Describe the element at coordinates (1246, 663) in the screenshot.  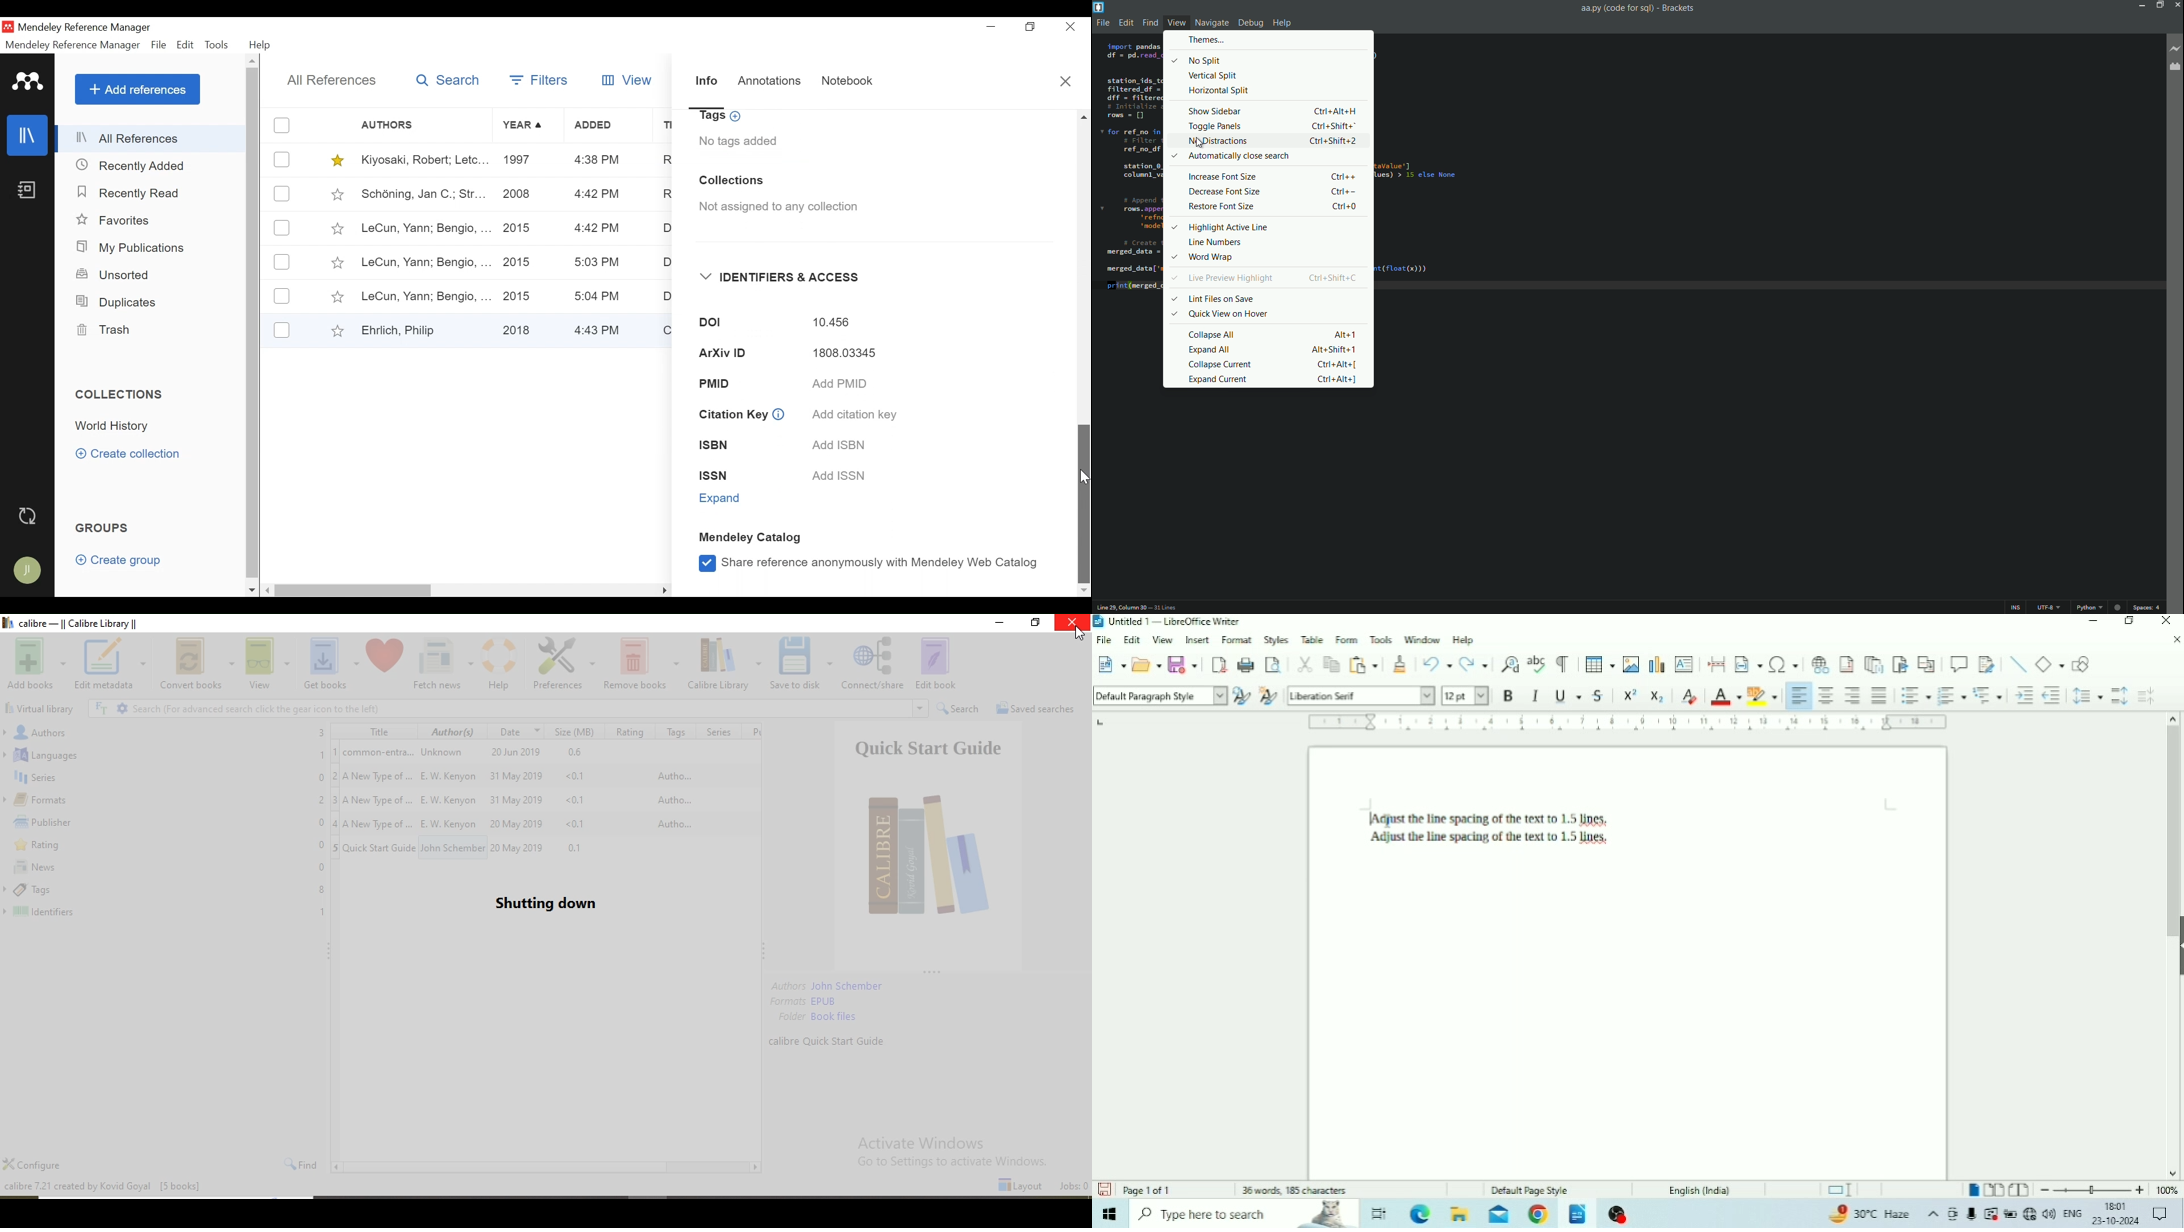
I see `Print` at that location.